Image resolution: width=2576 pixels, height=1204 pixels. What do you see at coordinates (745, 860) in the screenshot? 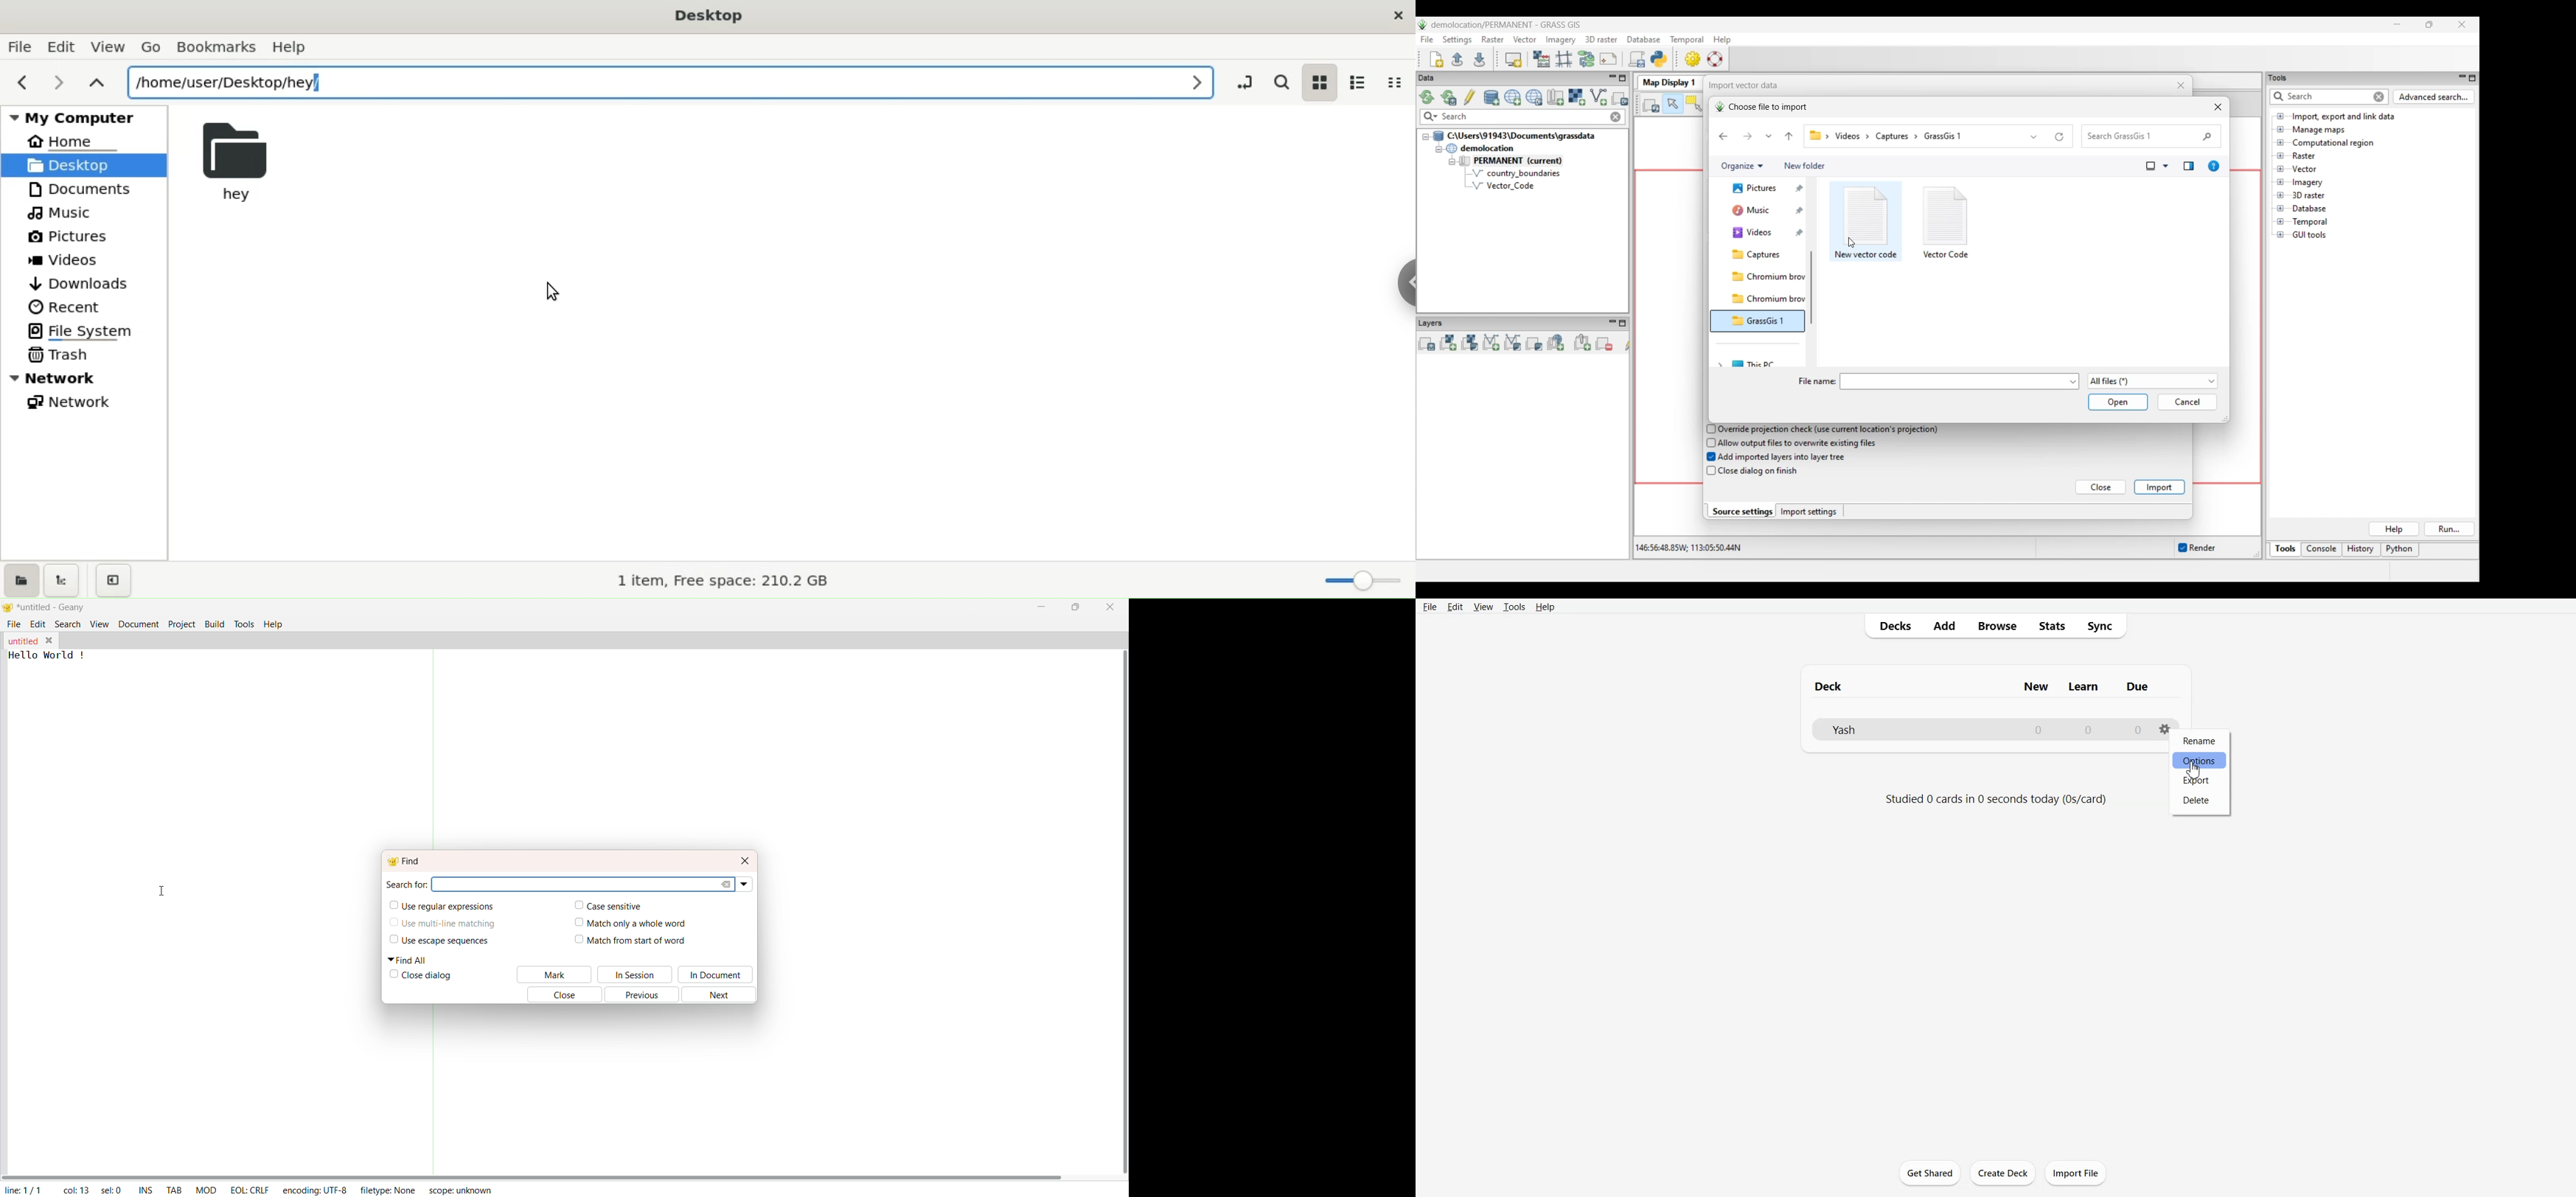
I see `Close Dialog Box` at bounding box center [745, 860].